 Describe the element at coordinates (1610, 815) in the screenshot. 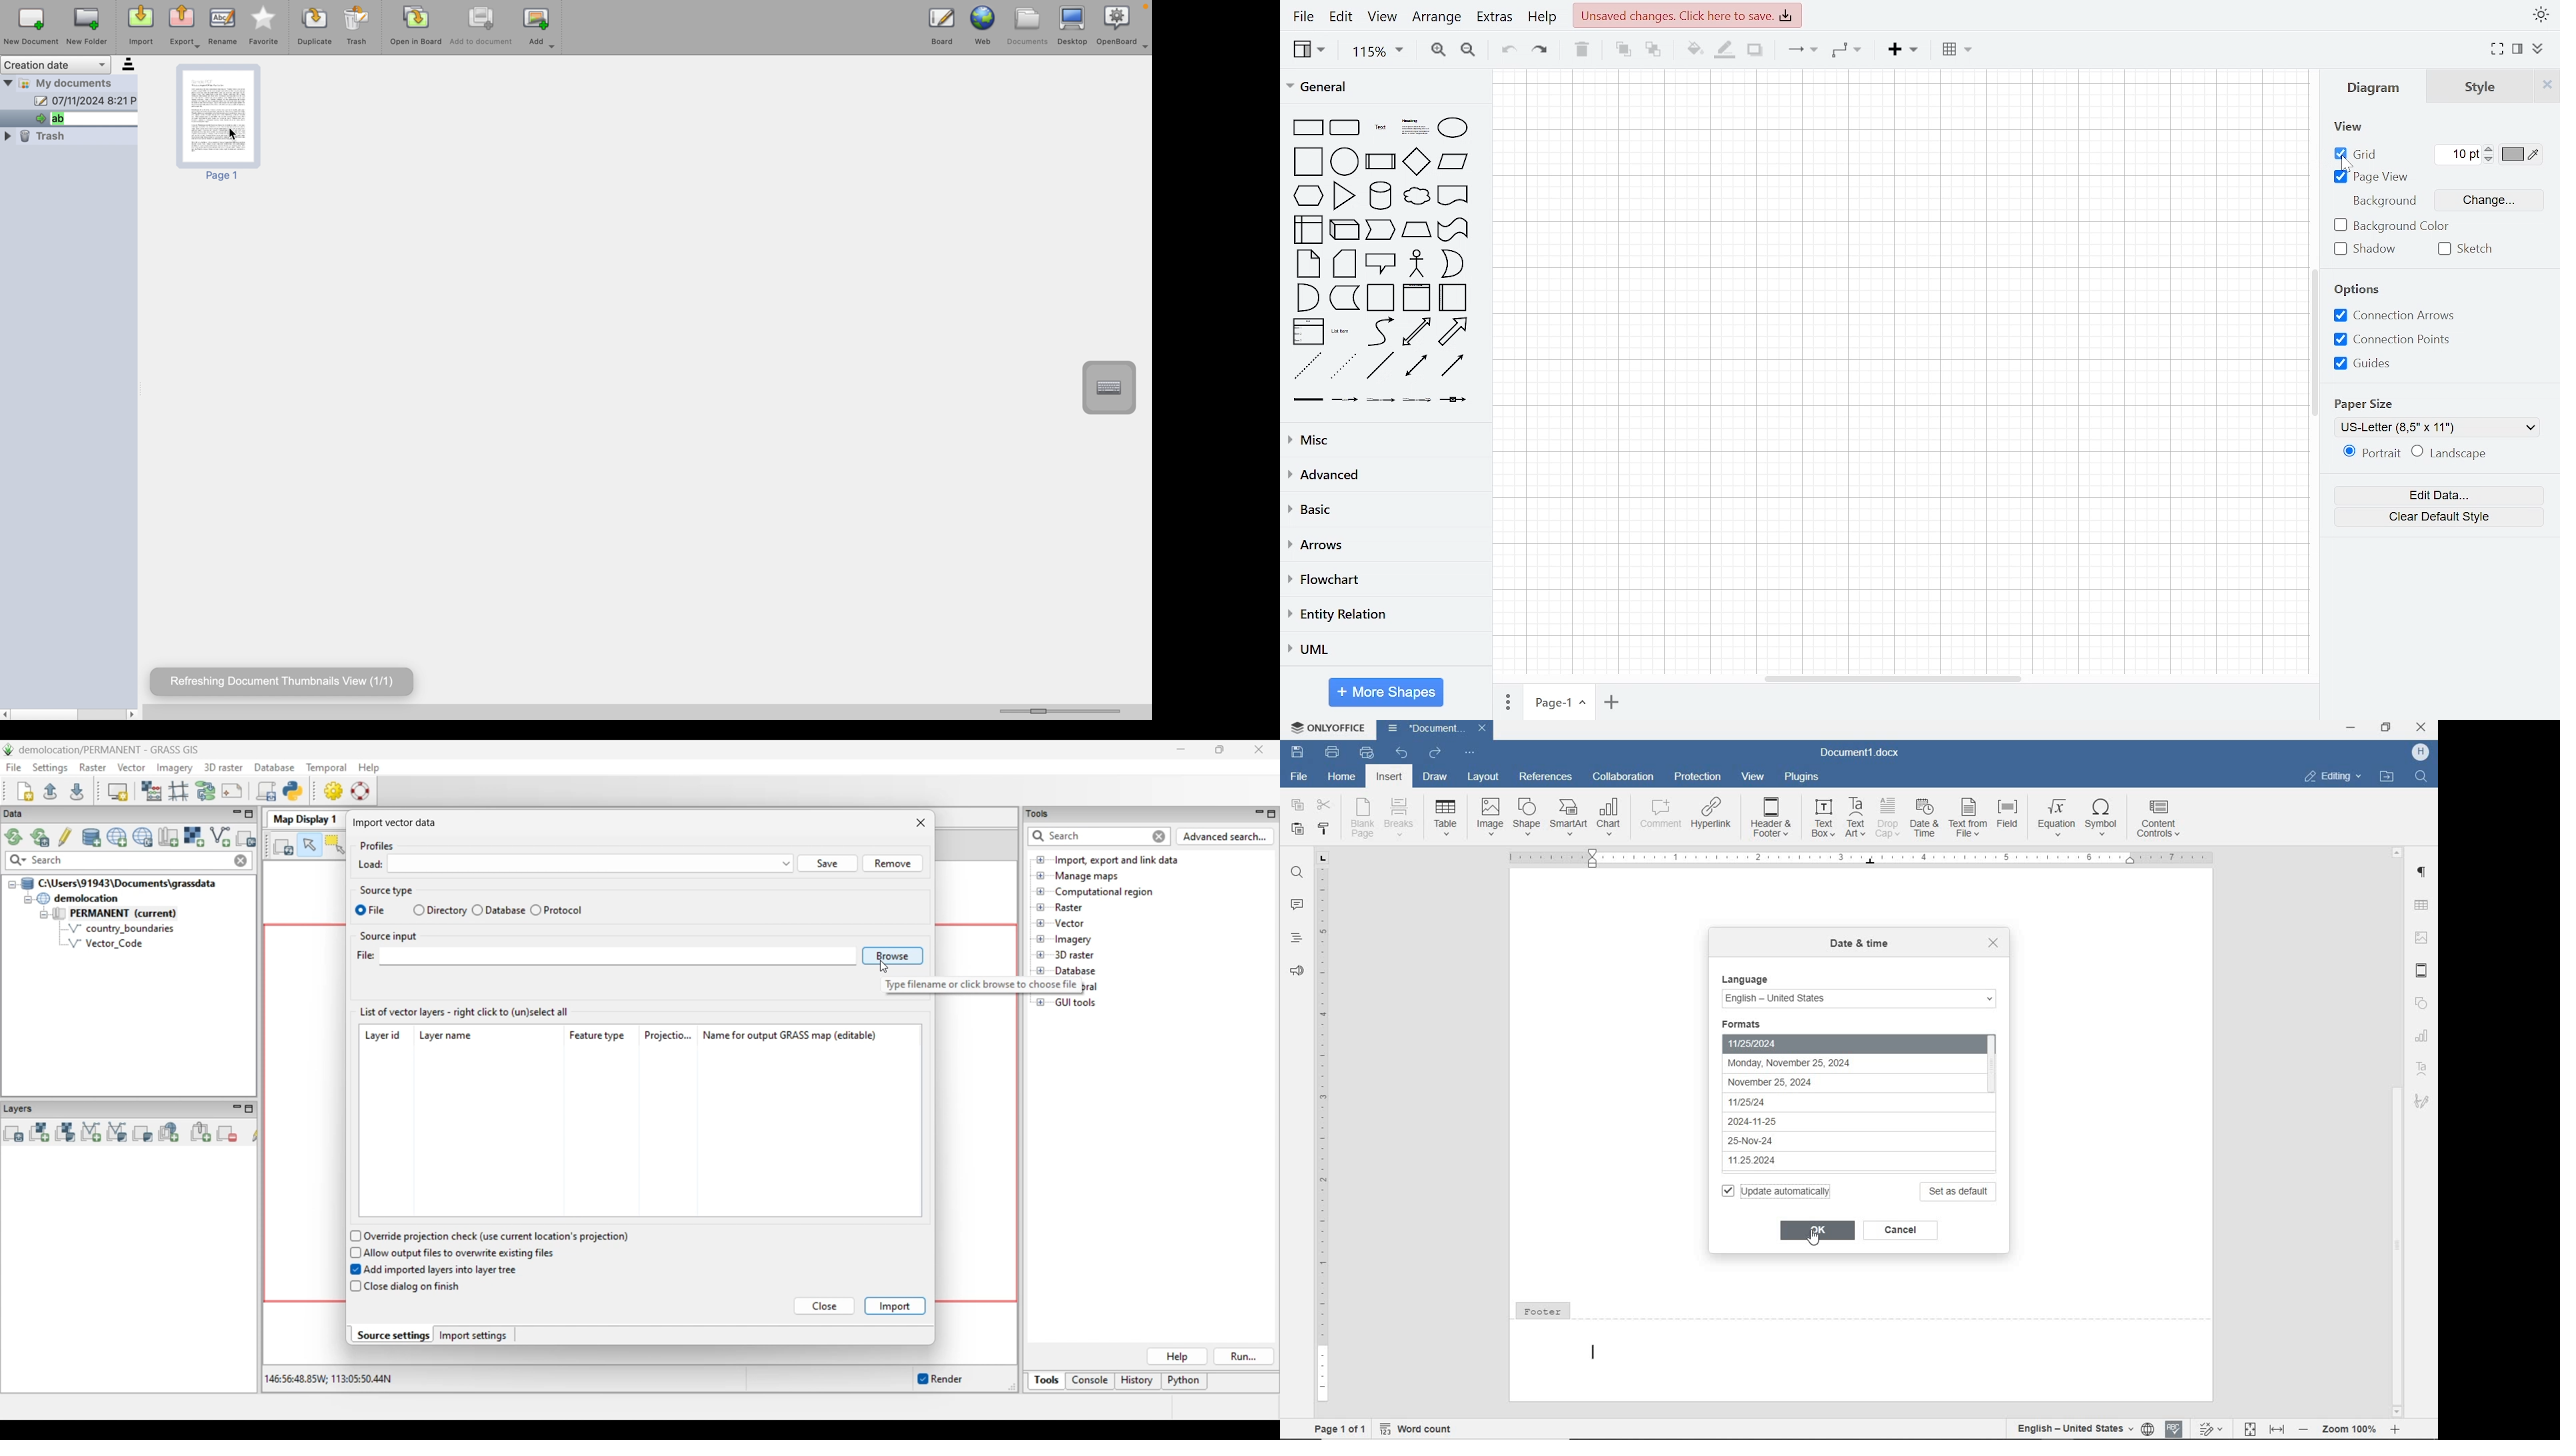

I see `chart` at that location.